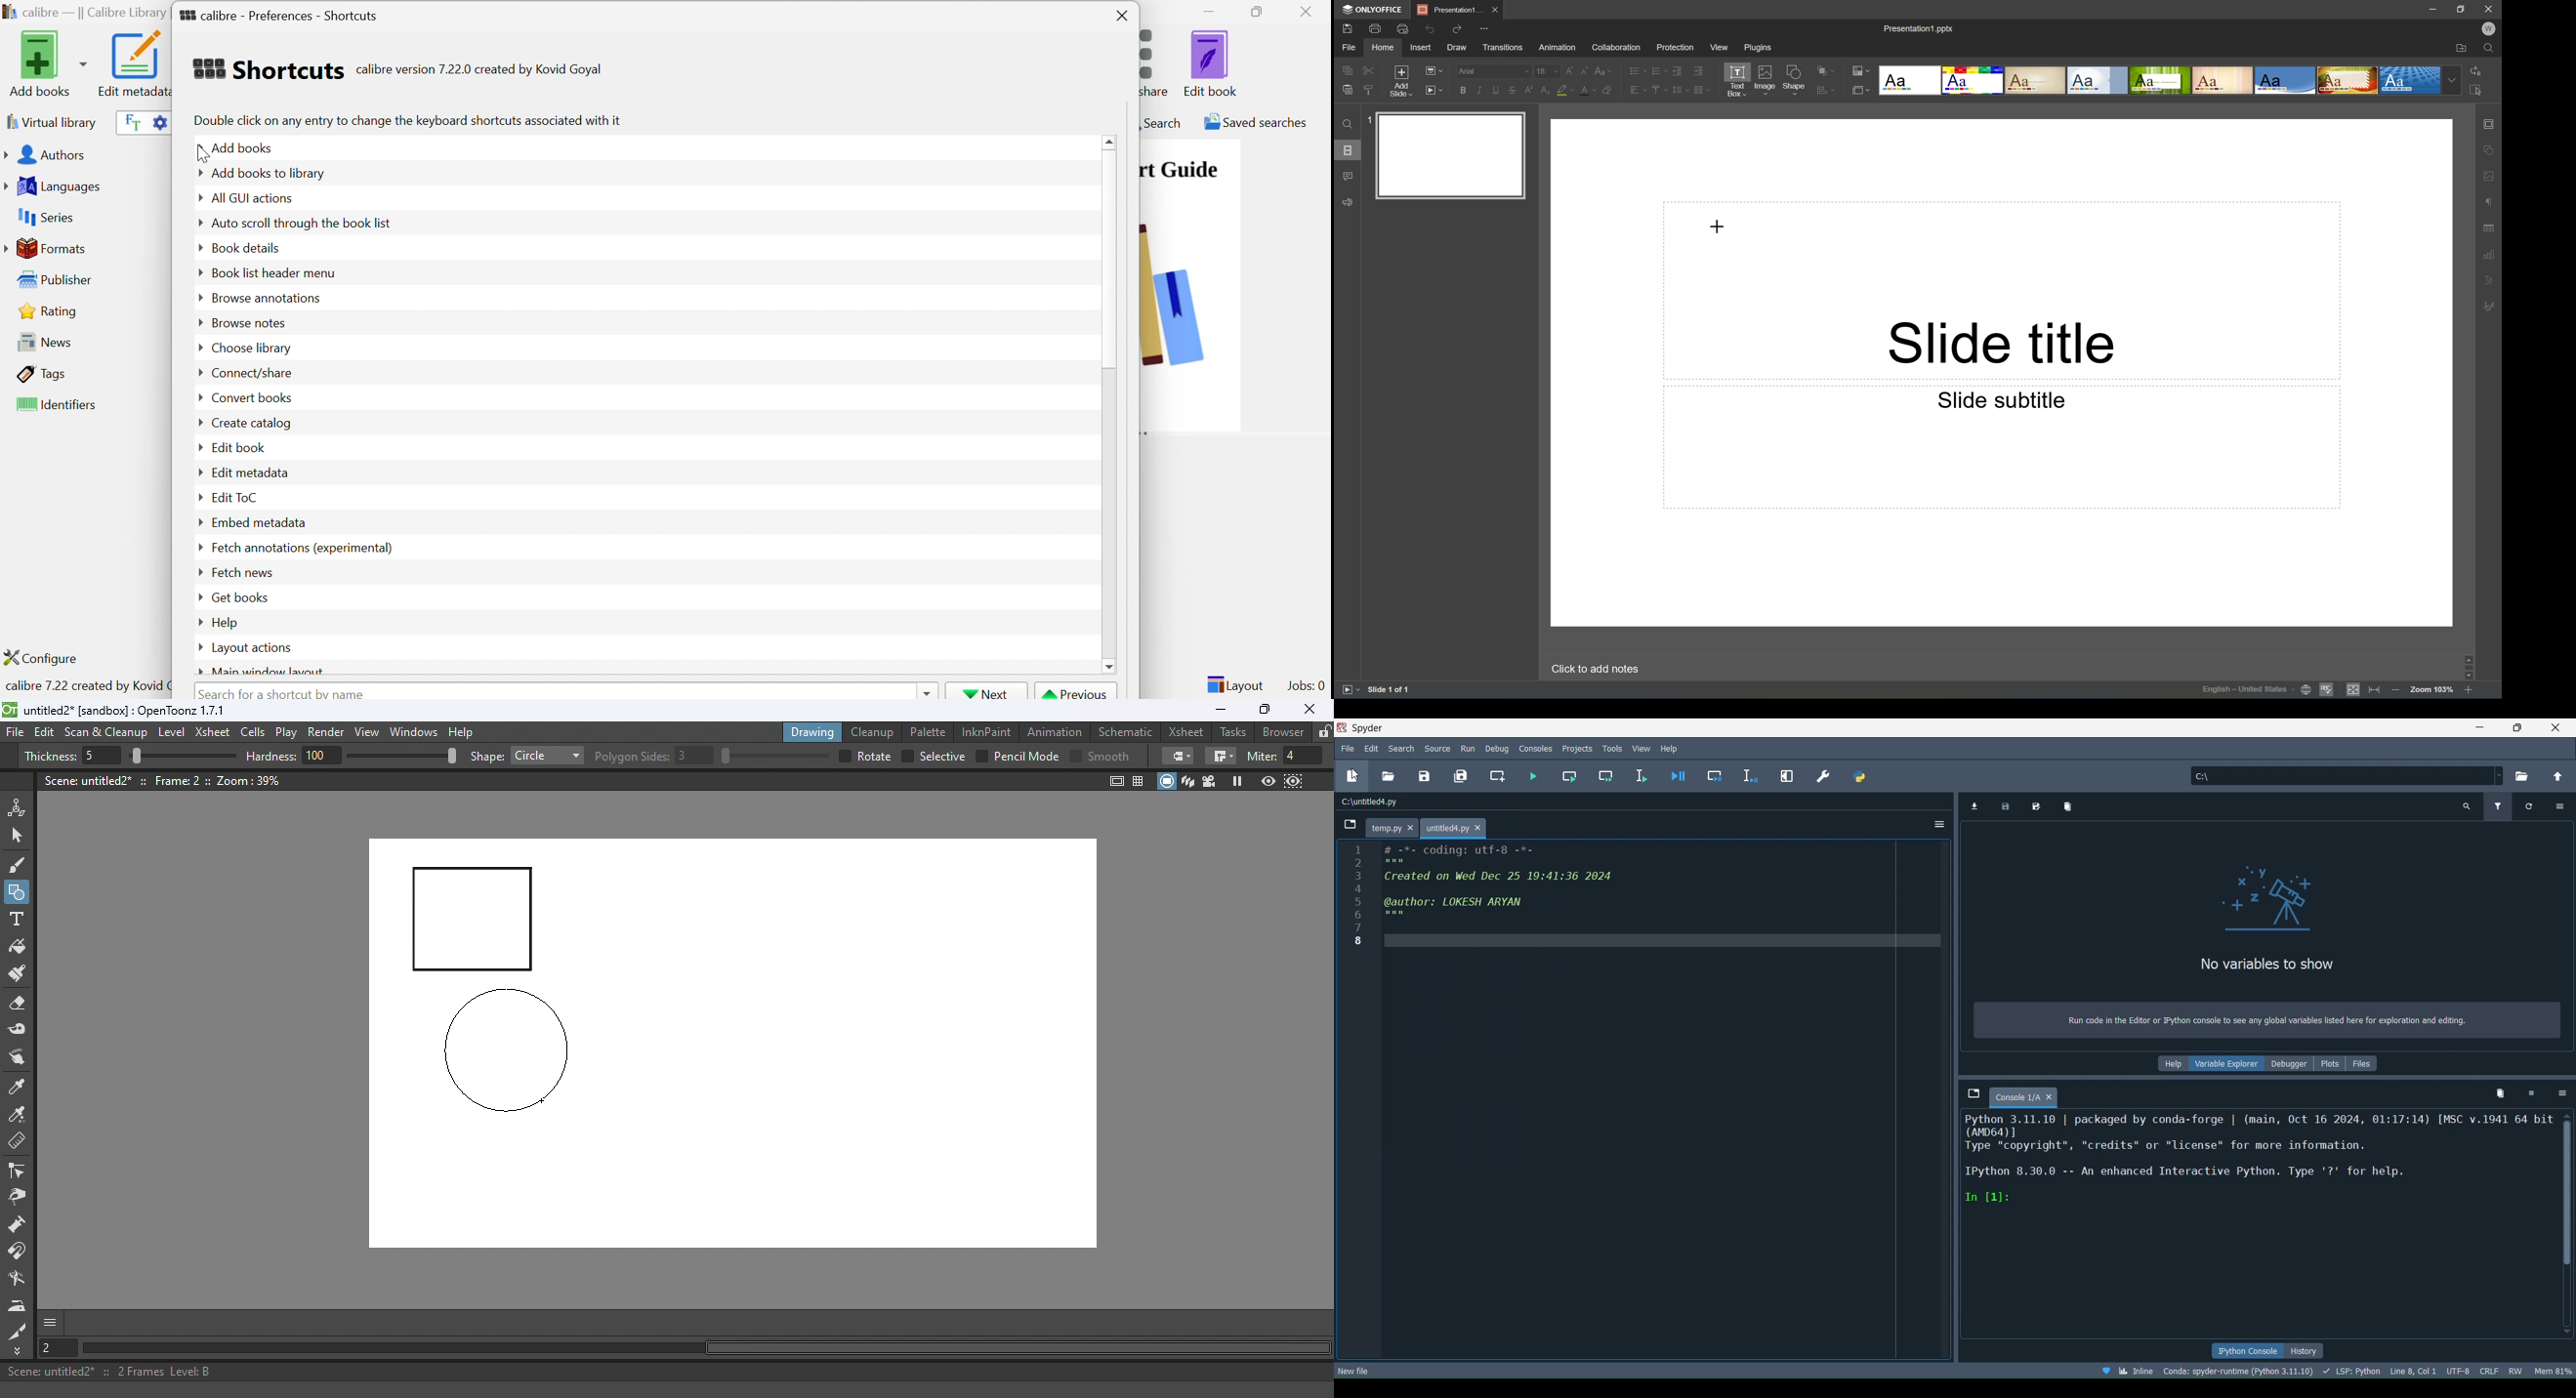 The width and height of the screenshot is (2576, 1400). What do you see at coordinates (2242, 1370) in the screenshot?
I see `Version` at bounding box center [2242, 1370].